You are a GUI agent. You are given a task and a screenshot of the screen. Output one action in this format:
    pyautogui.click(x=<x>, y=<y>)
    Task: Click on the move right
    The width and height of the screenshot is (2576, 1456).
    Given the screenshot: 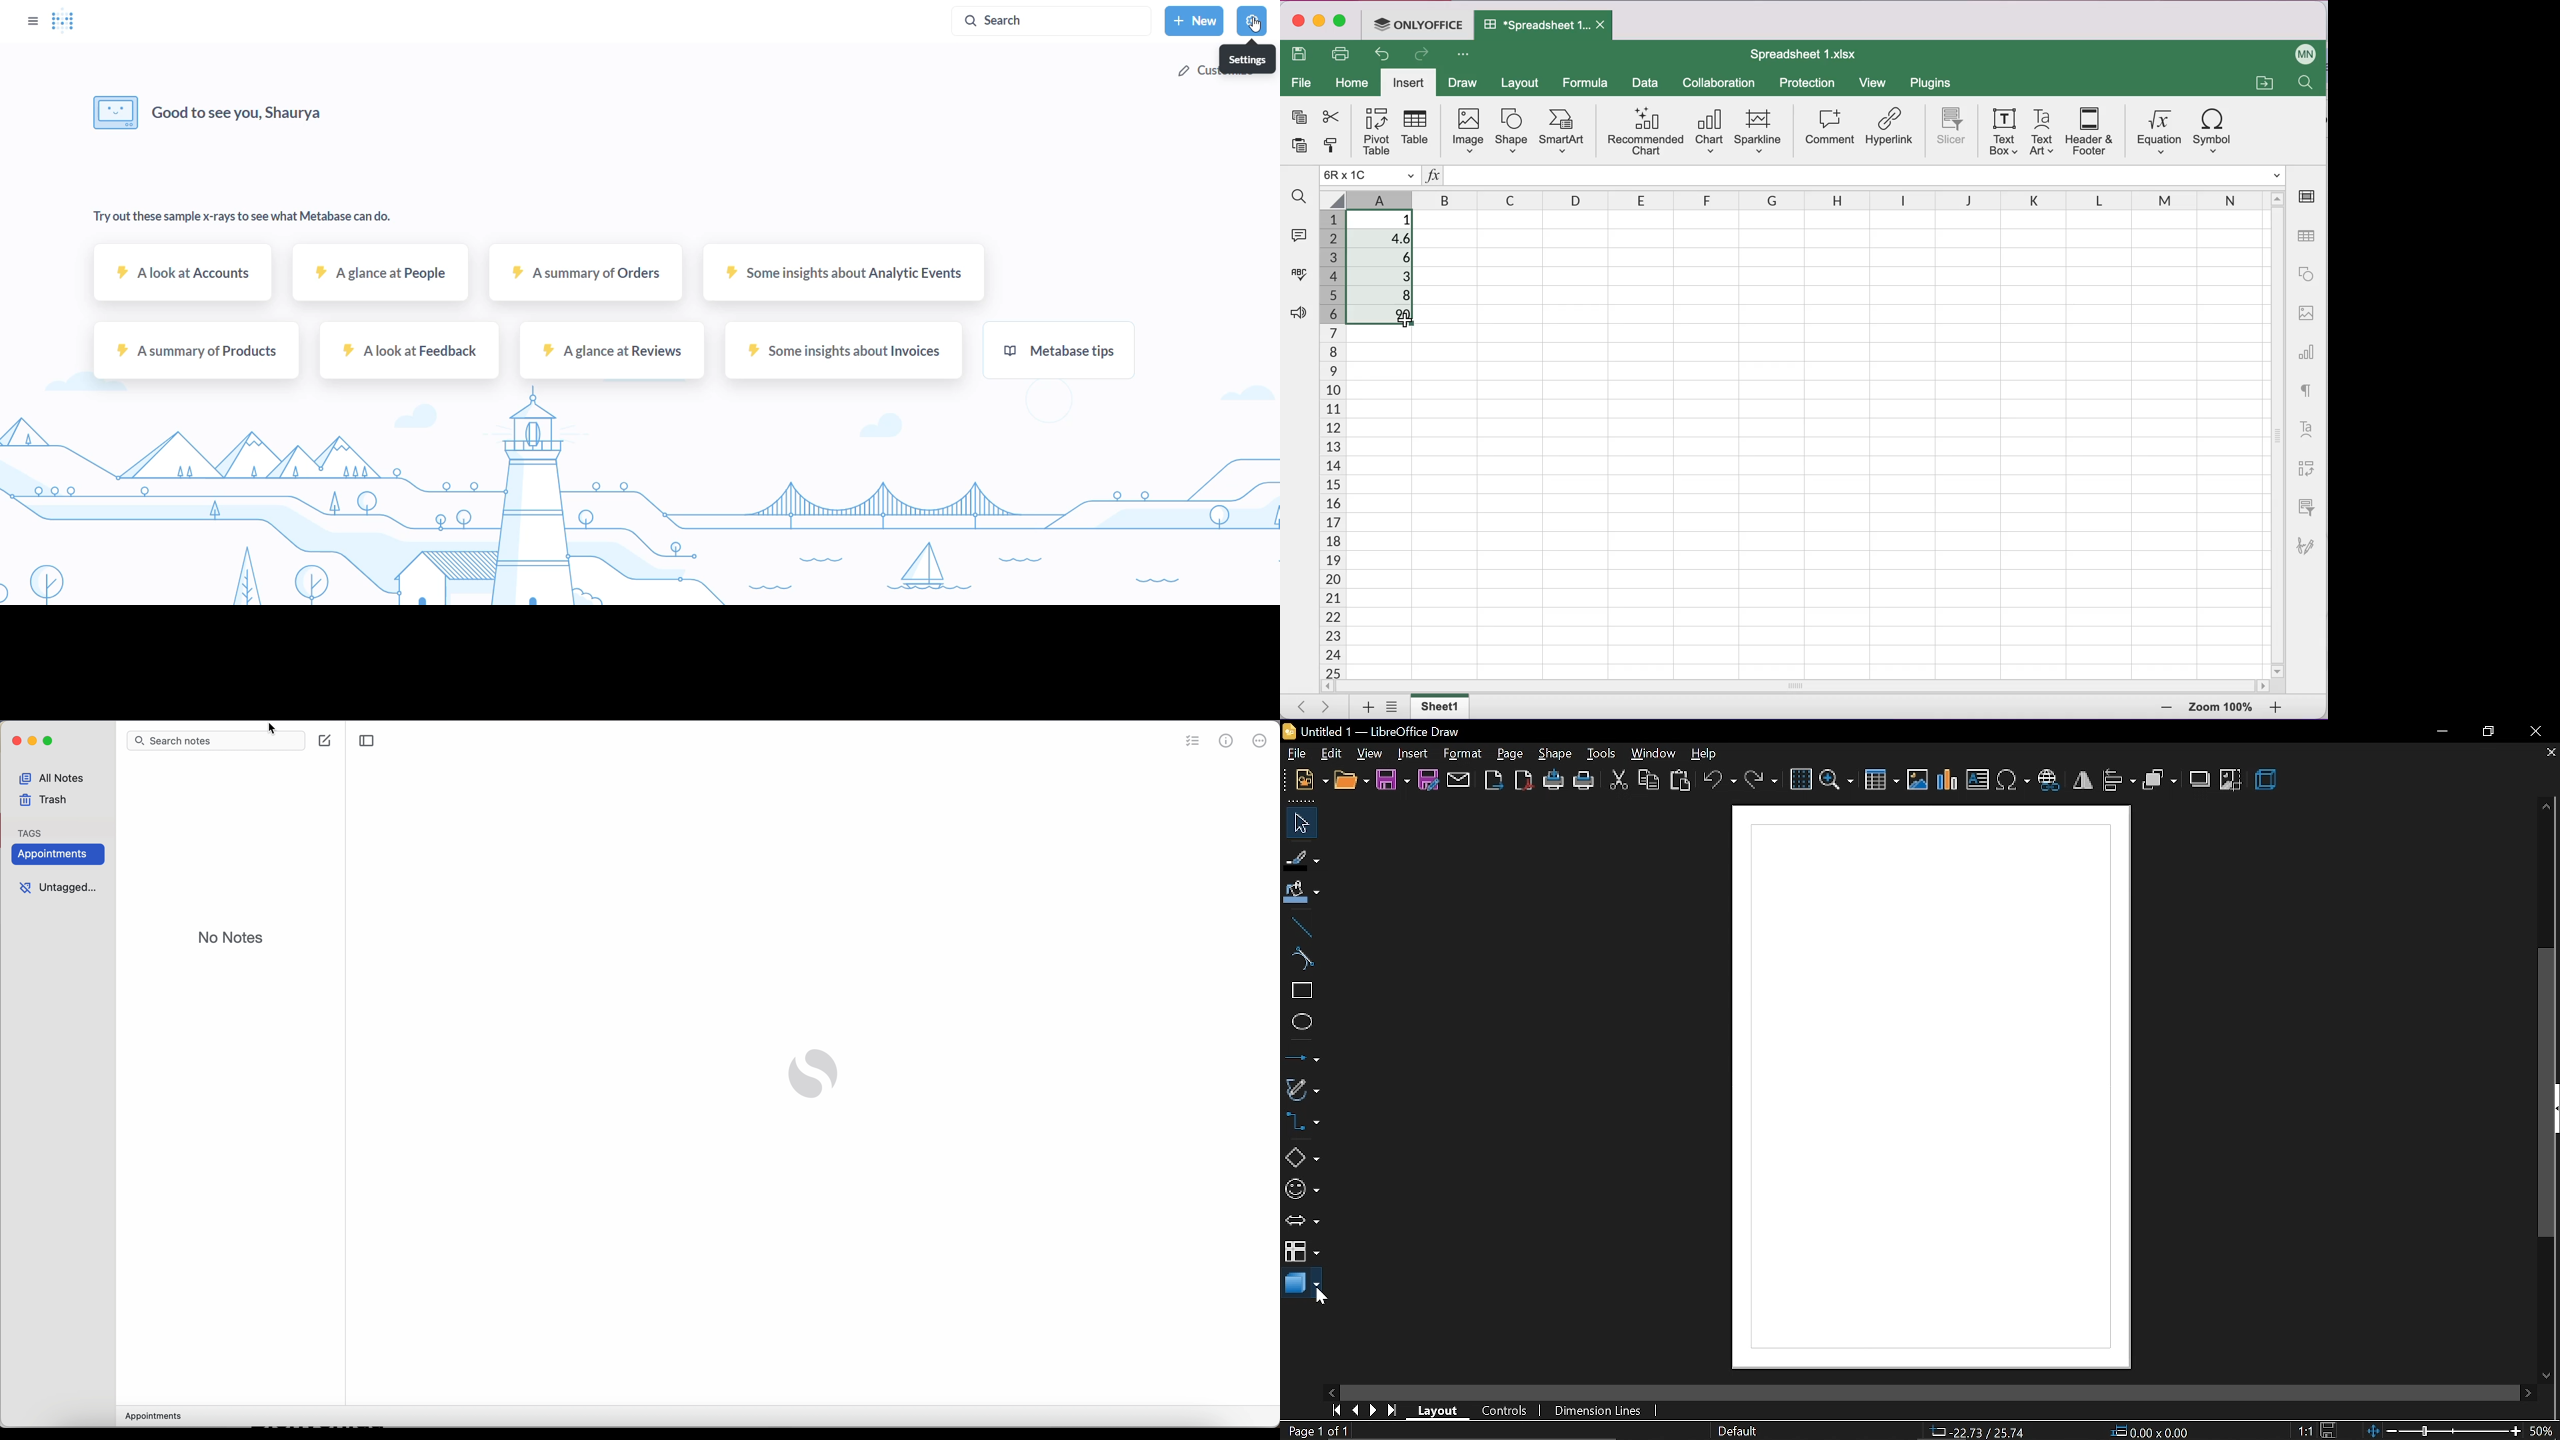 What is the action you would take?
    pyautogui.click(x=2531, y=1395)
    